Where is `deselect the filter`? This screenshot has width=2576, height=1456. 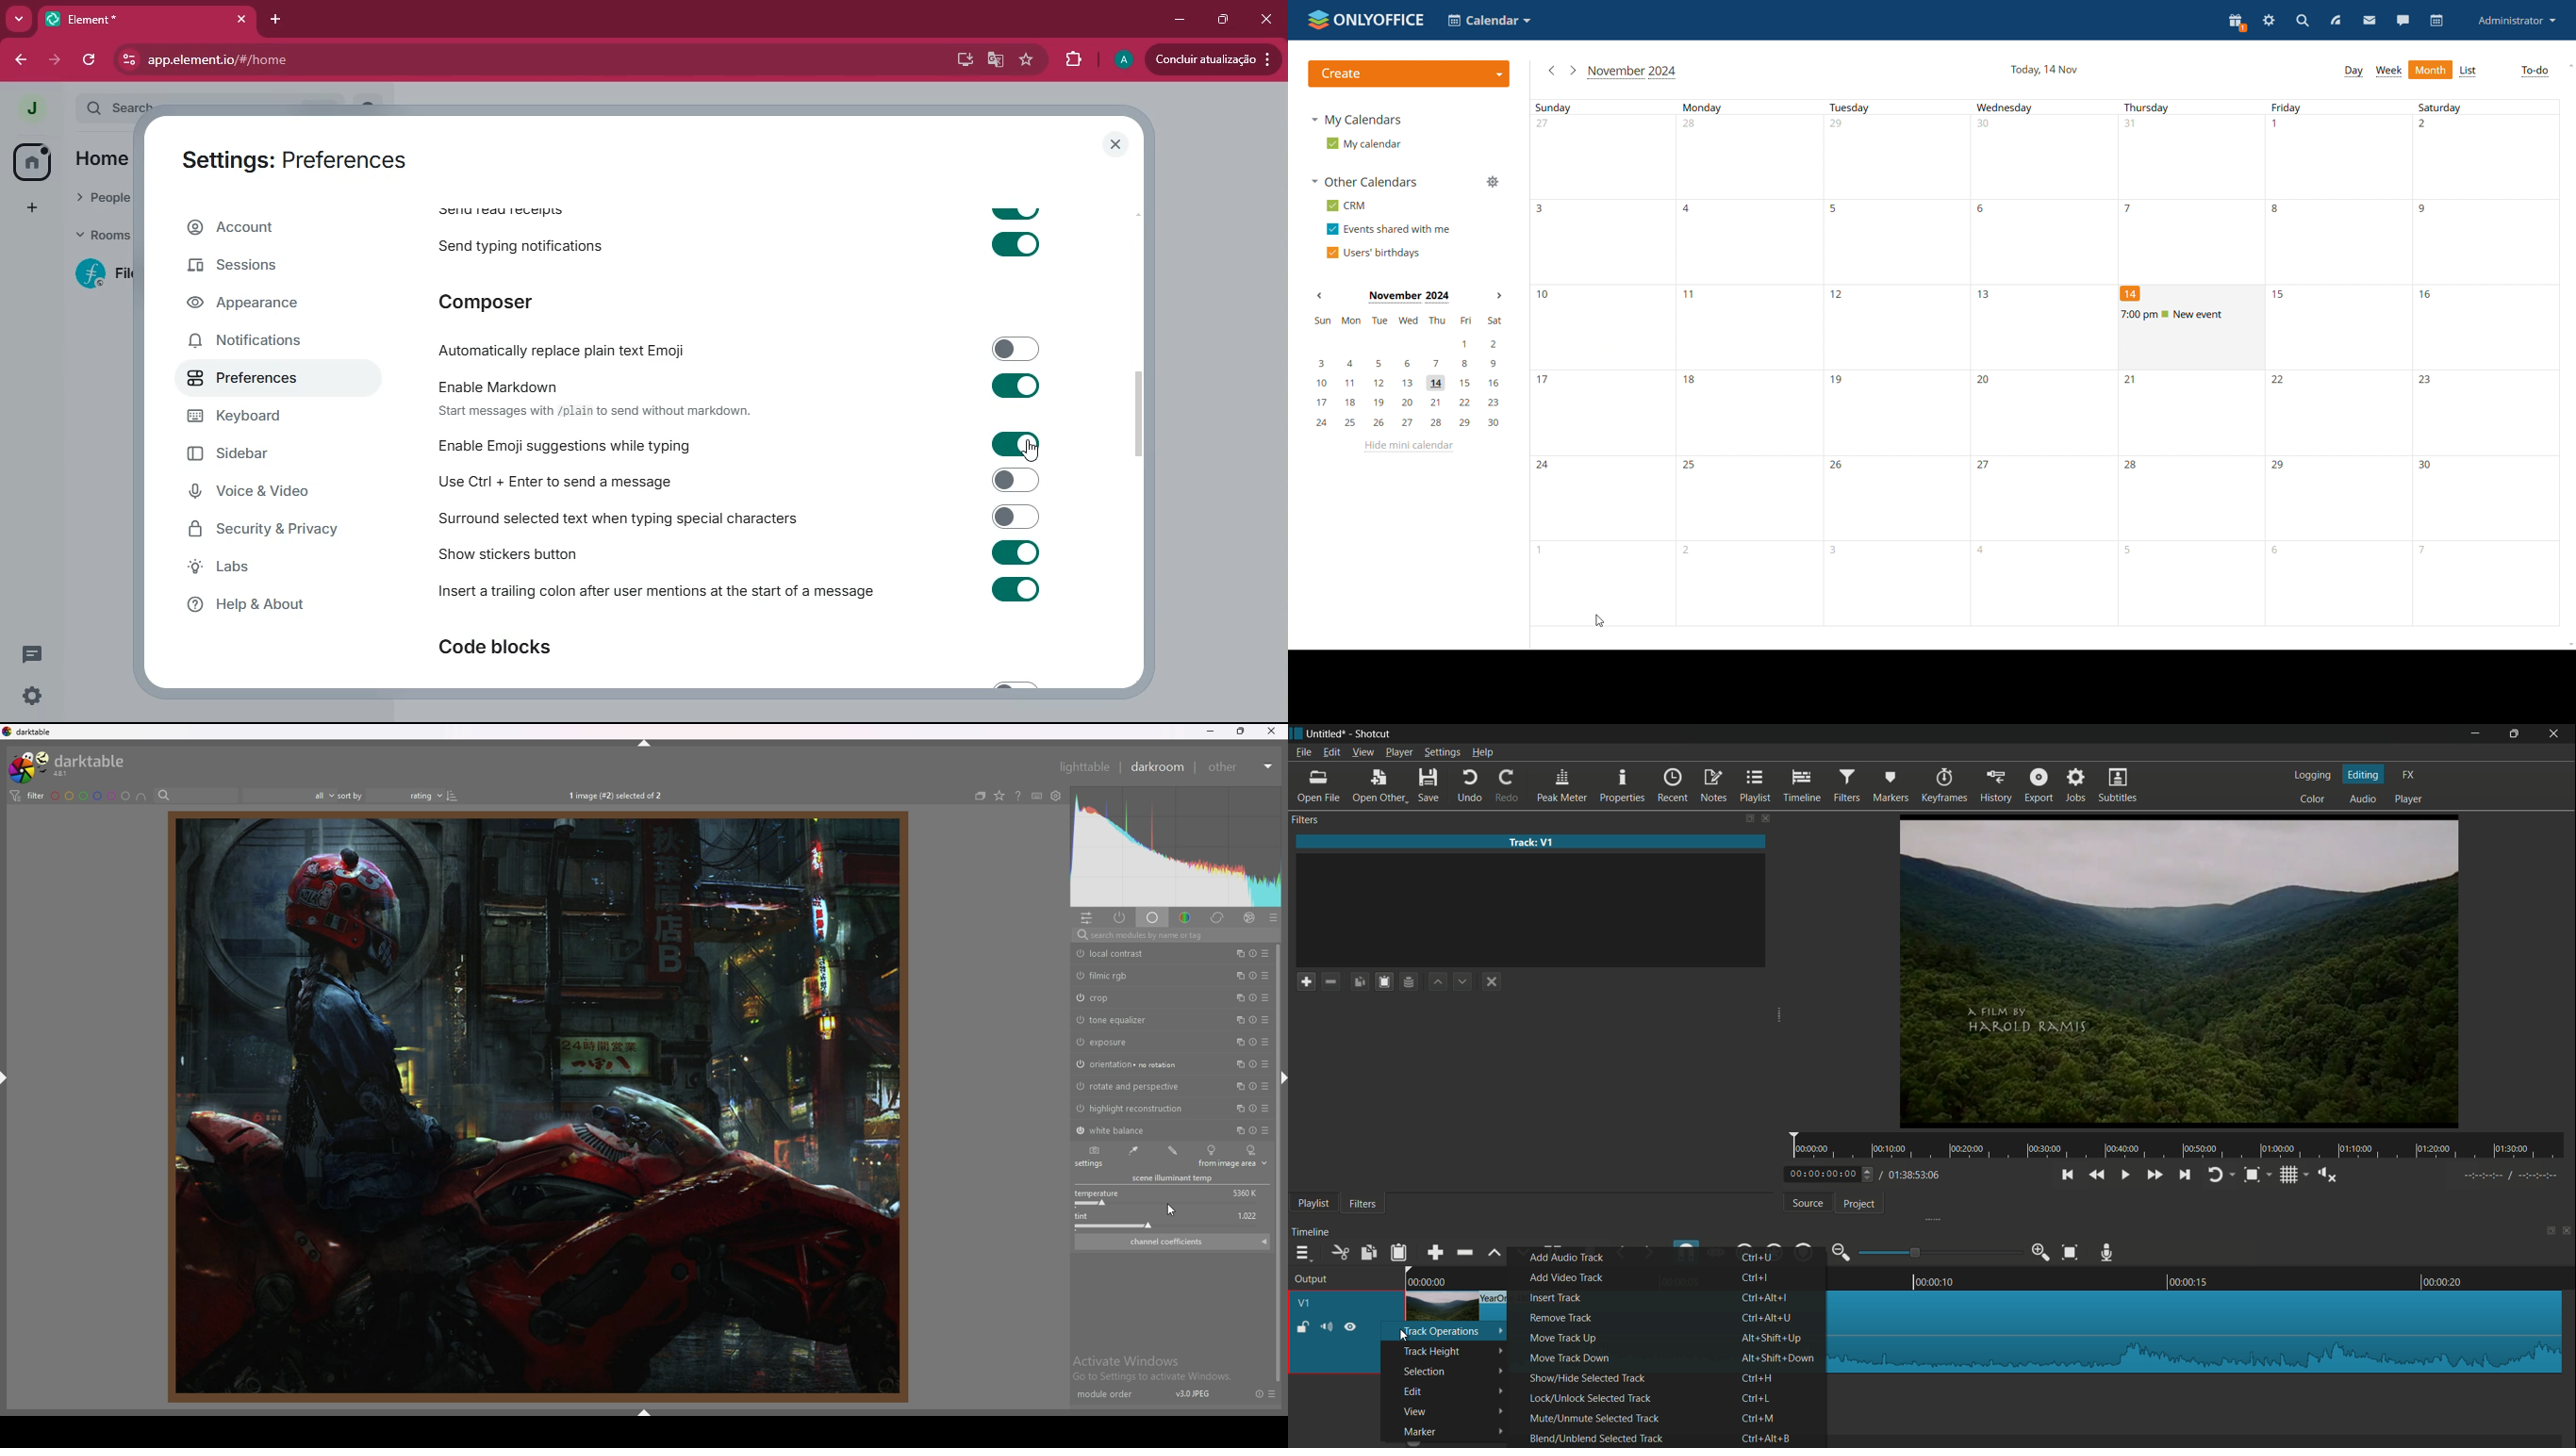 deselect the filter is located at coordinates (1492, 981).